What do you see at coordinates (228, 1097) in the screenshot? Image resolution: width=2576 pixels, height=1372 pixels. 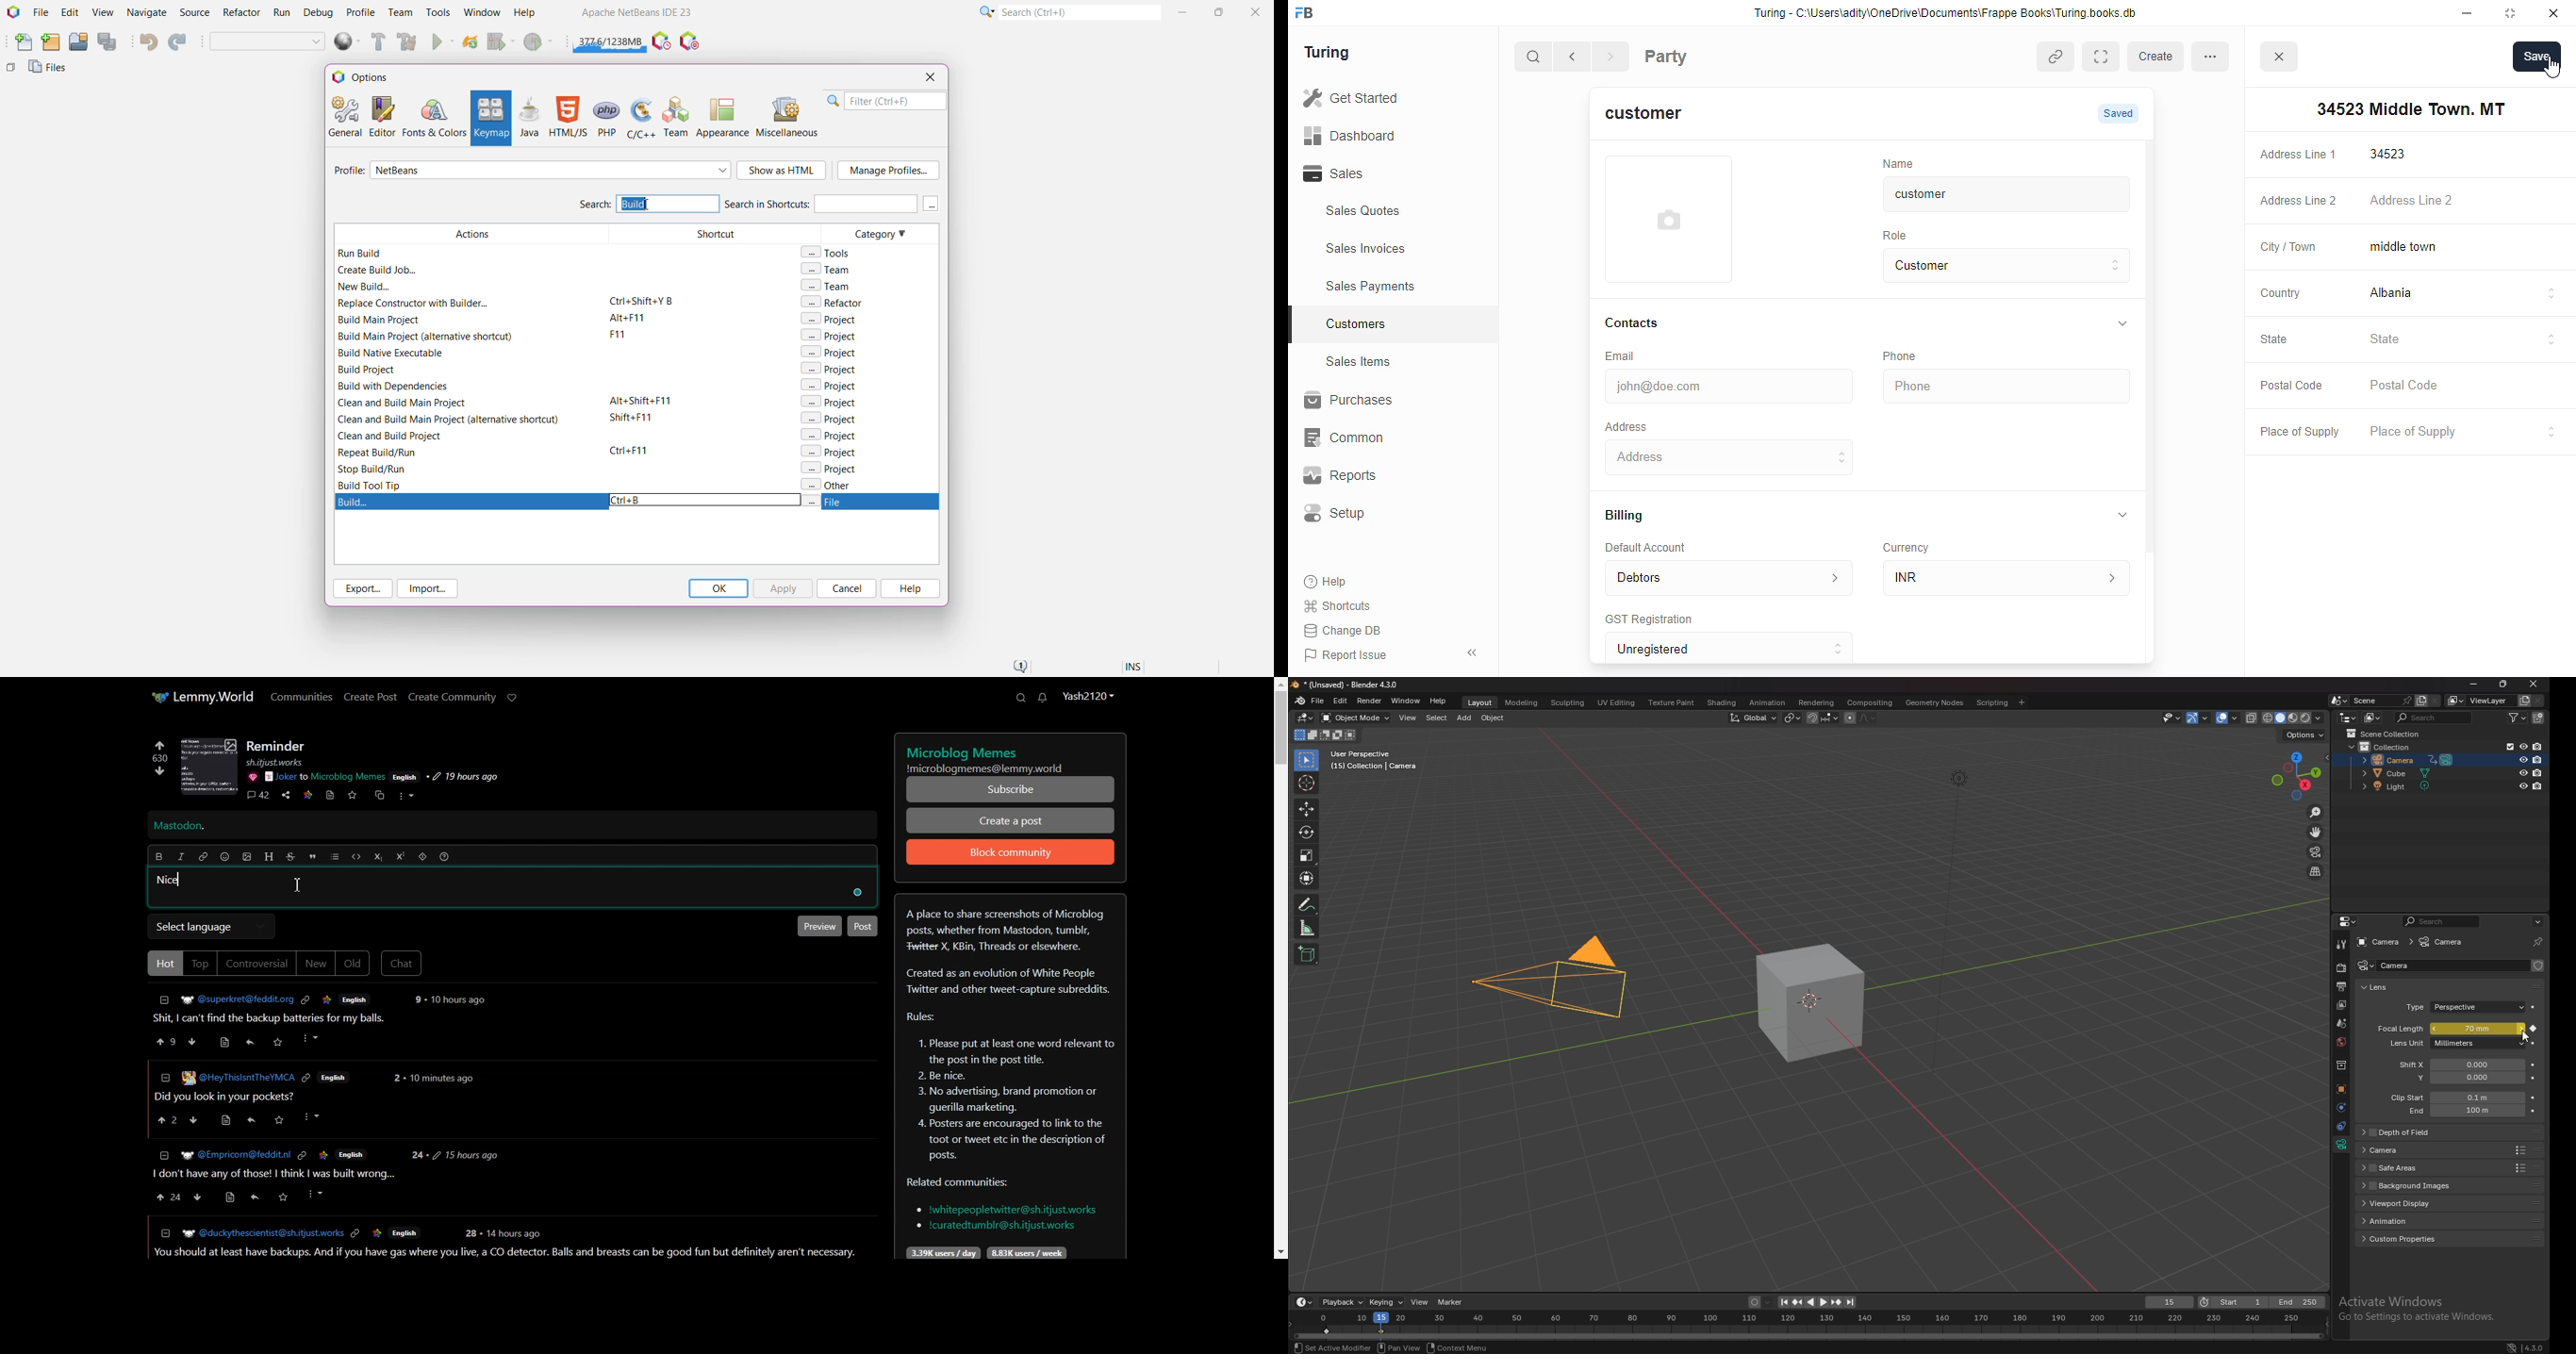 I see `Did you look in your pockets?` at bounding box center [228, 1097].